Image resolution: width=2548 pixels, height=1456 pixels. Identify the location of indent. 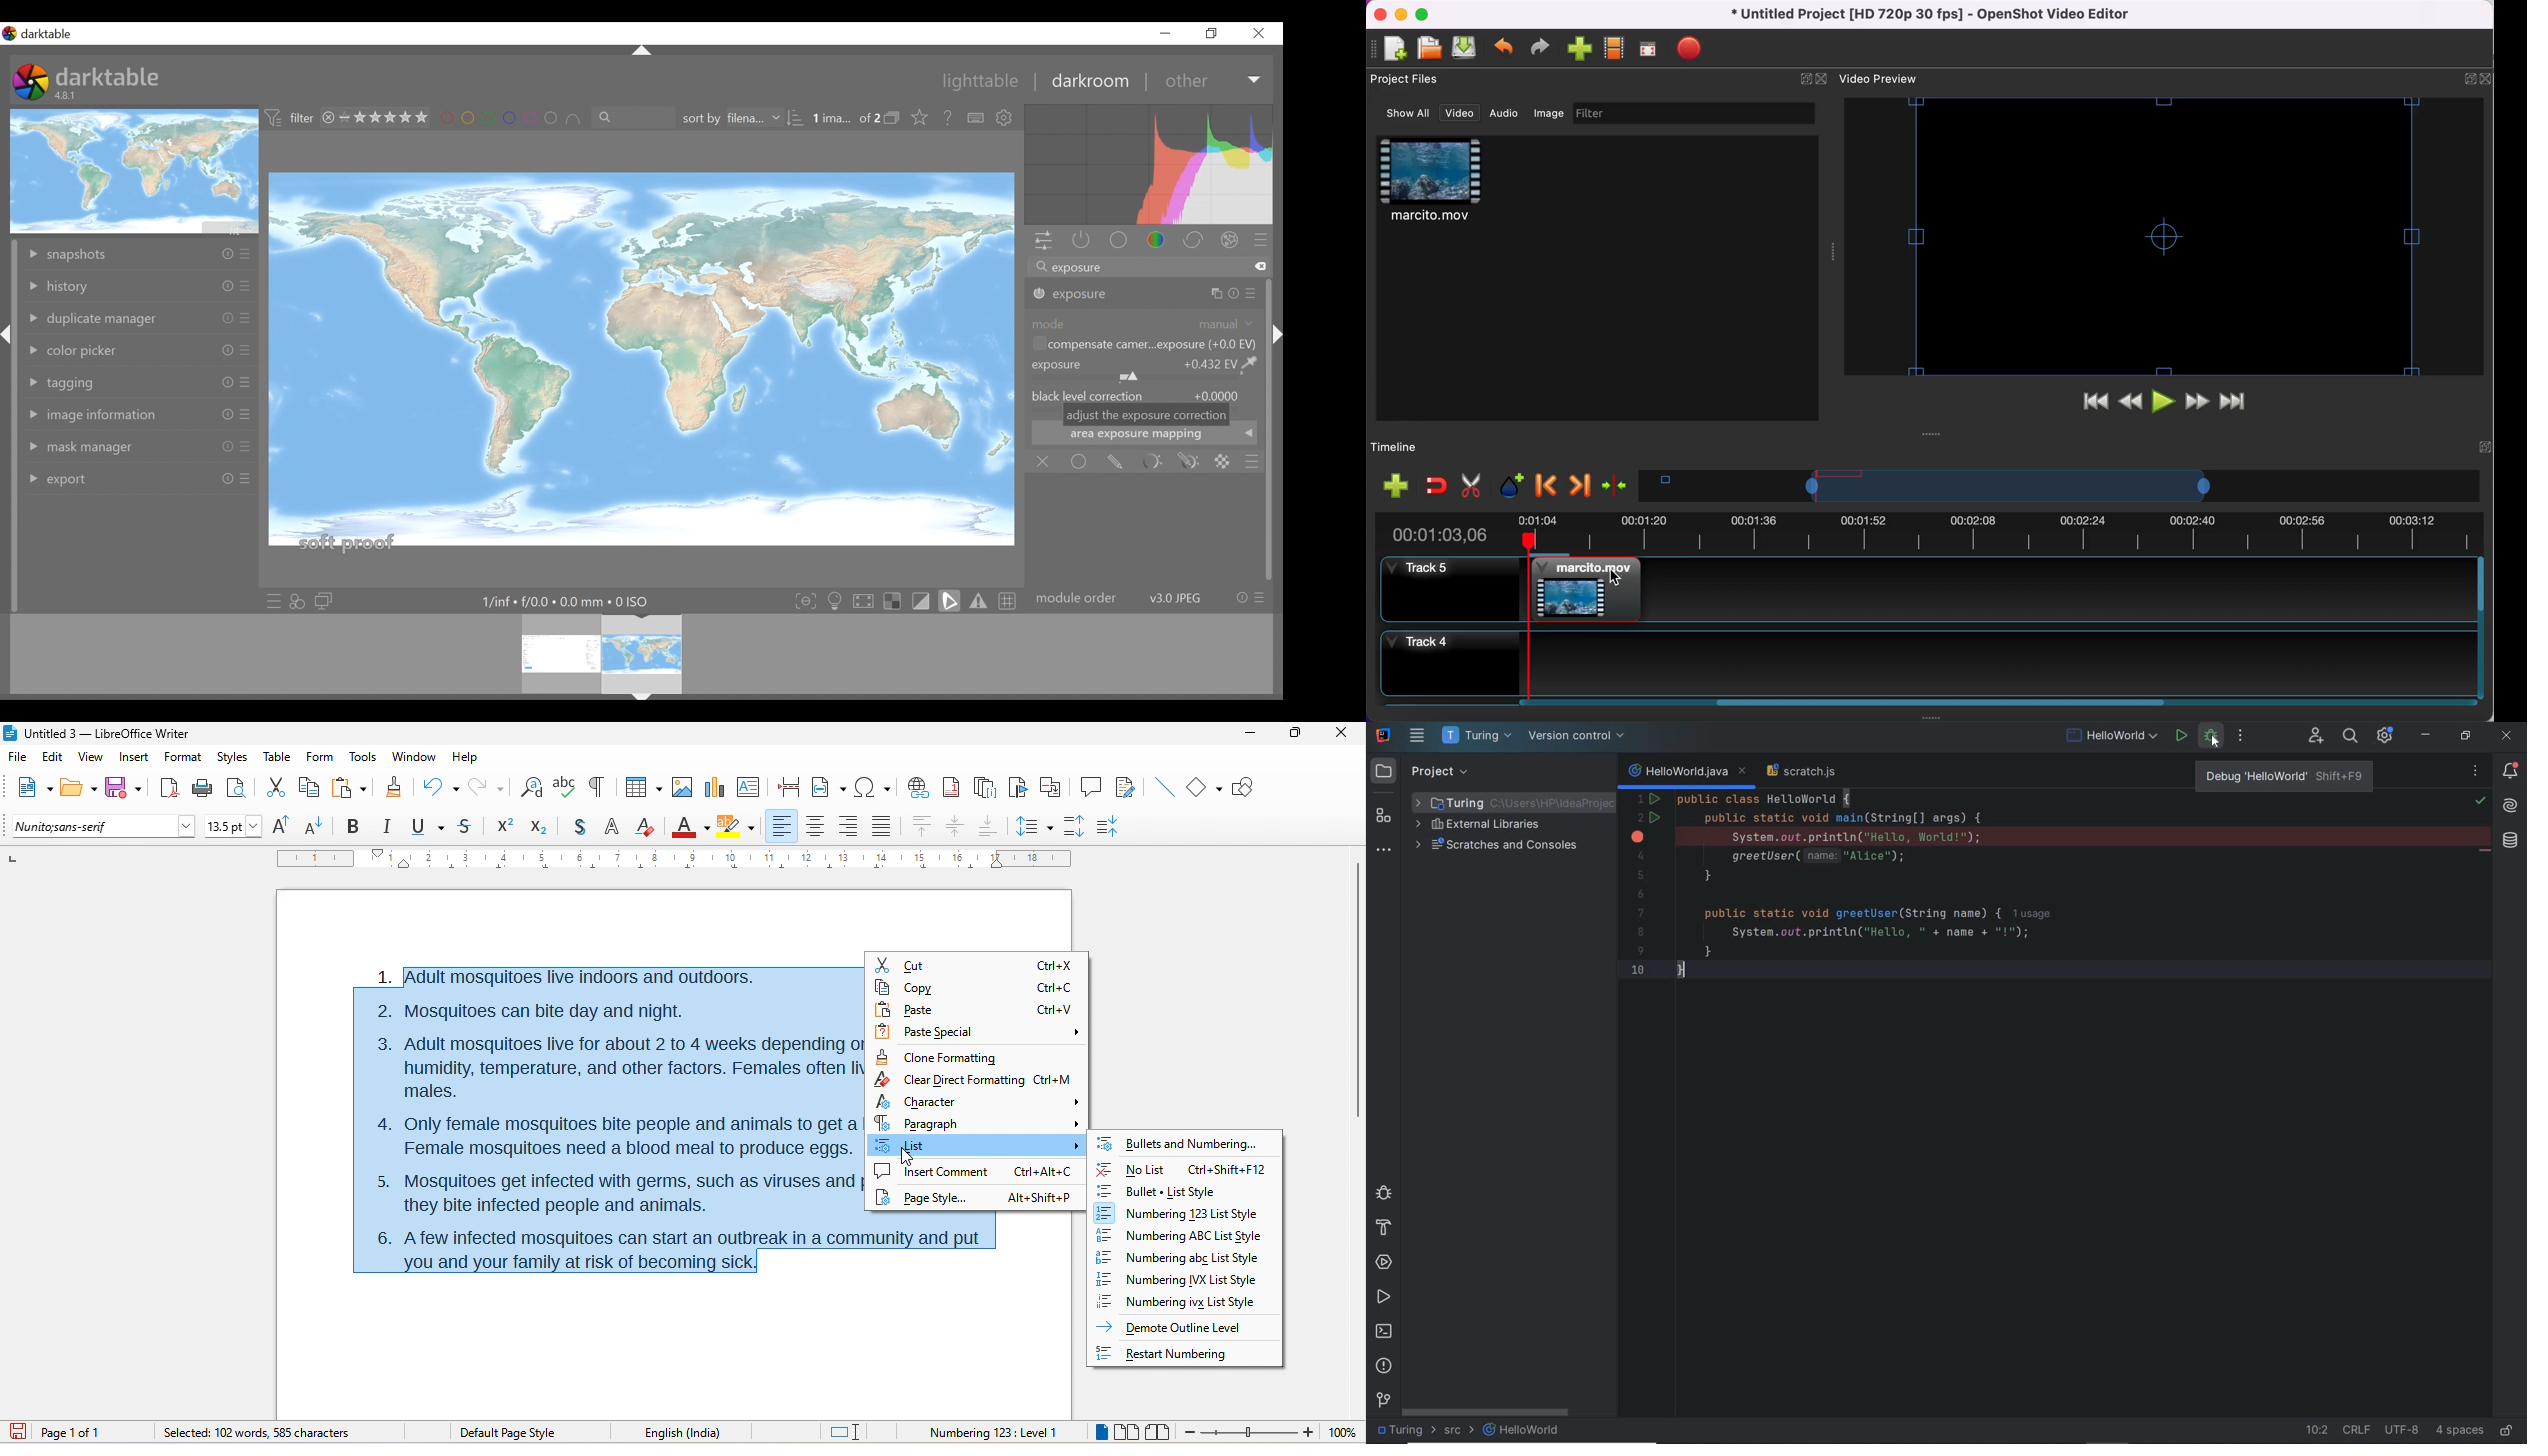
(2461, 1430).